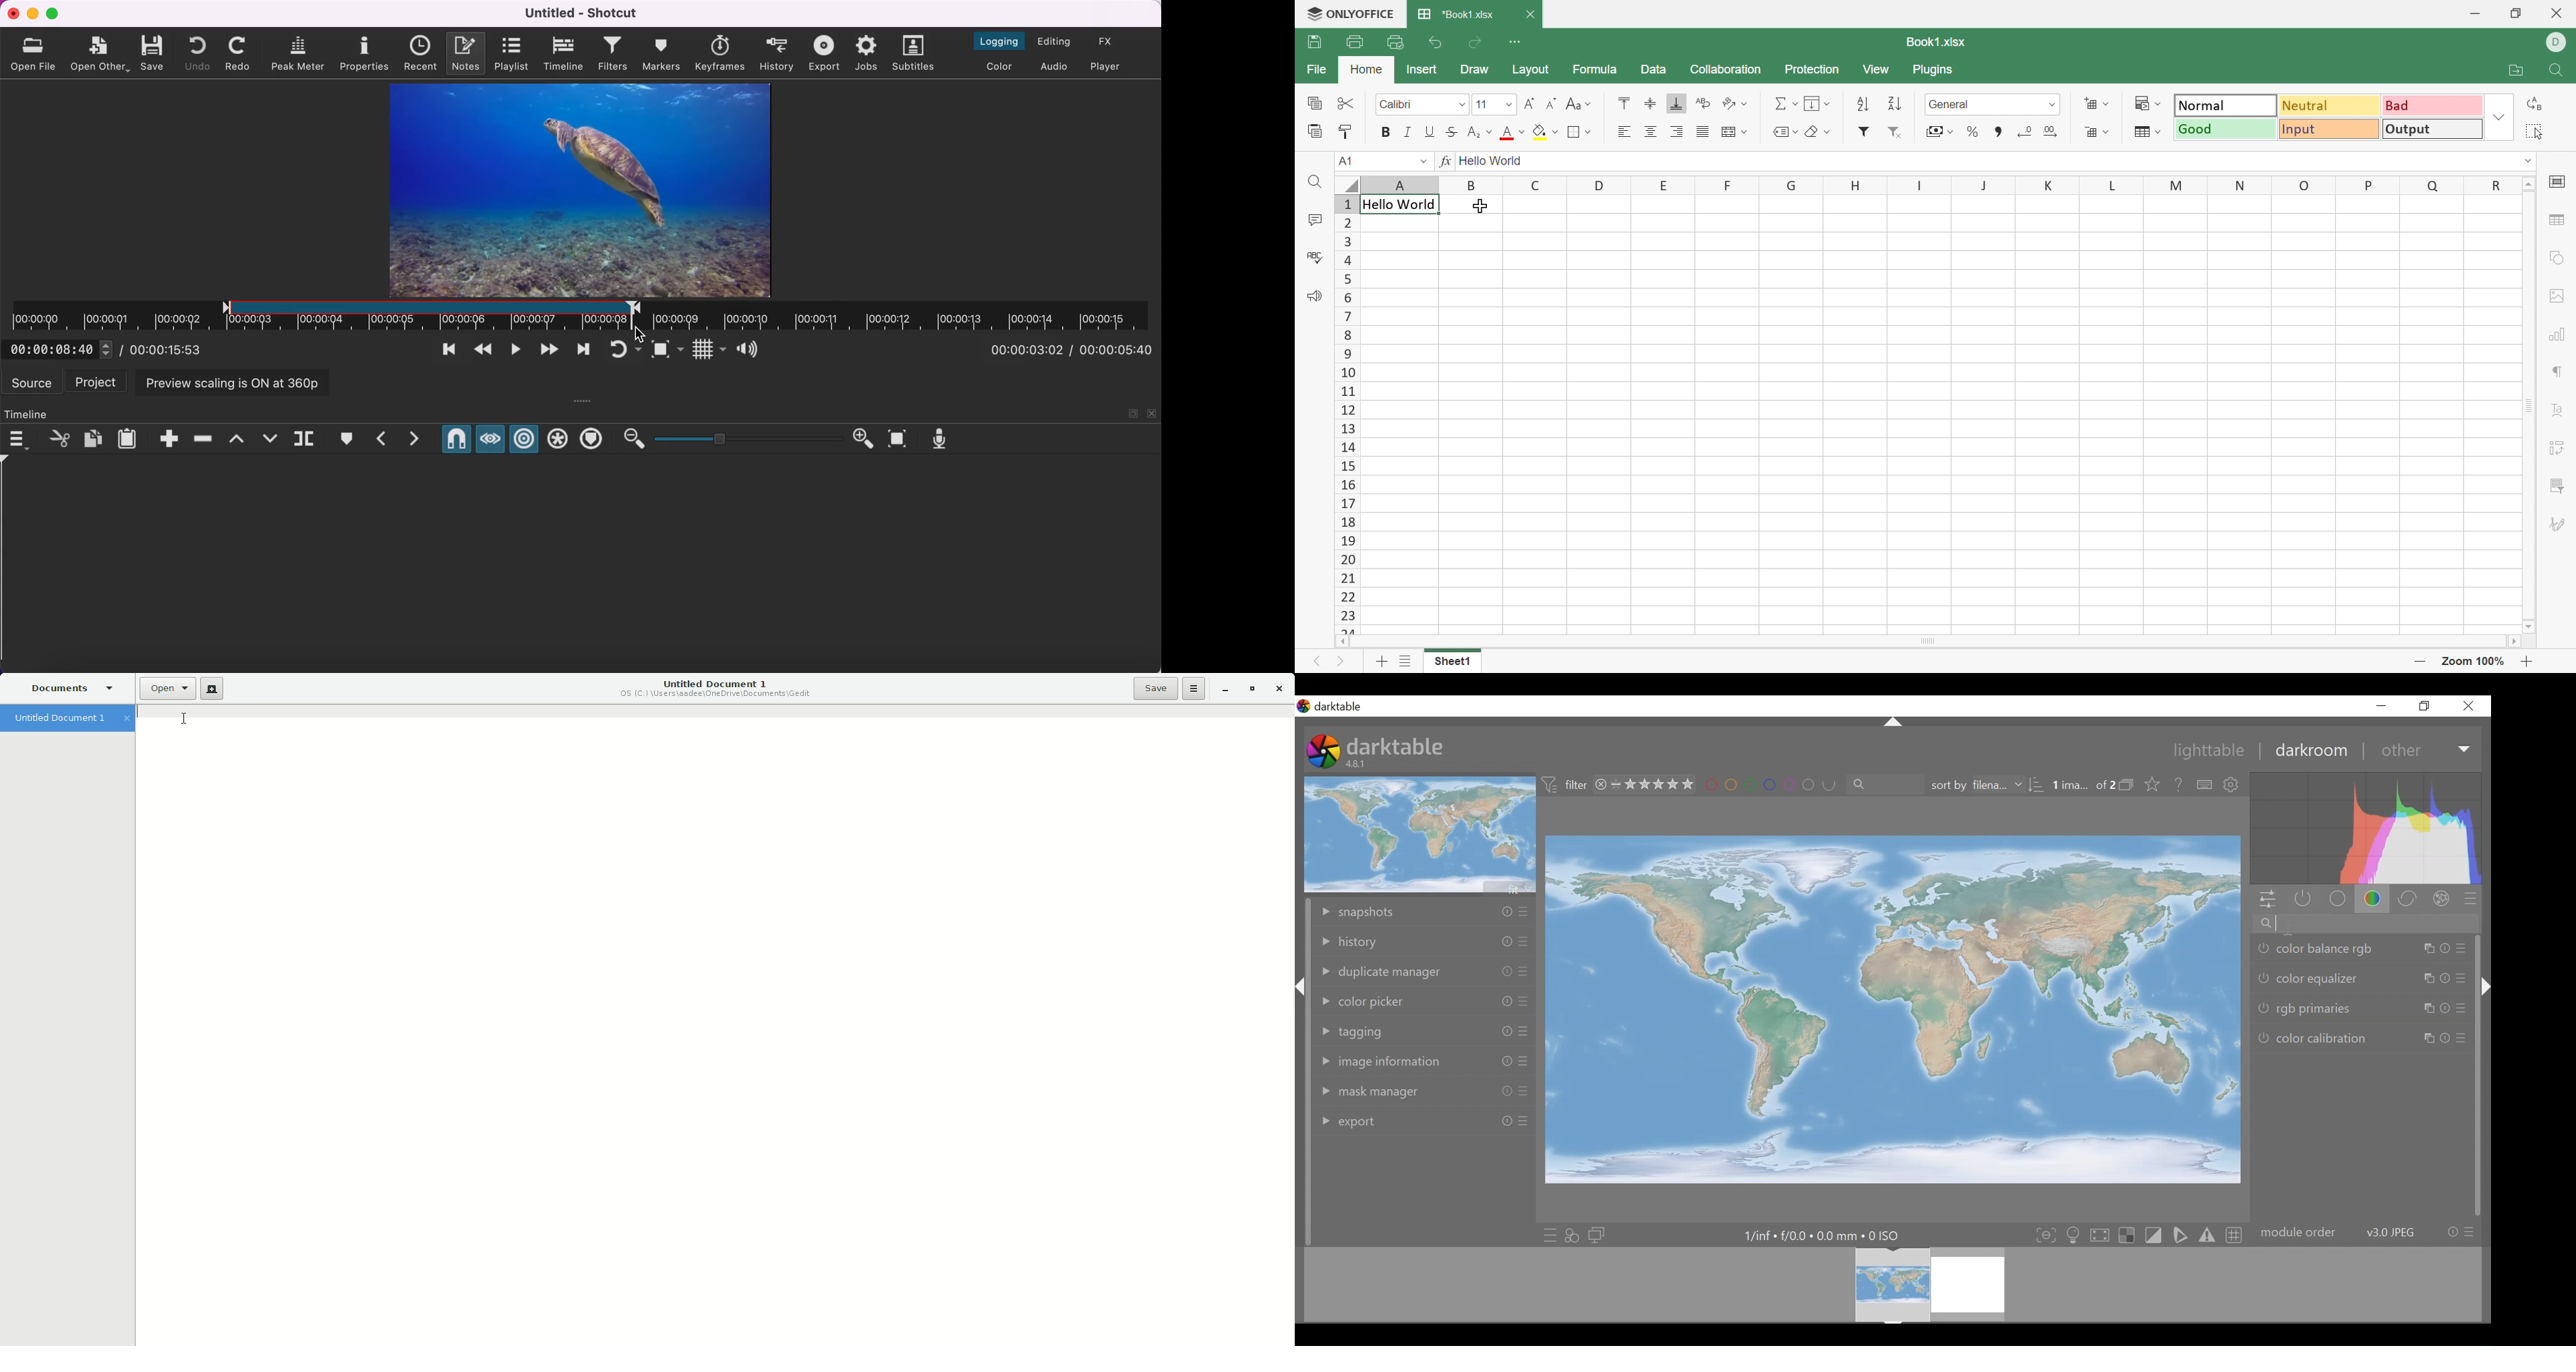 The image size is (2576, 1372). What do you see at coordinates (1939, 131) in the screenshot?
I see `Accounting style` at bounding box center [1939, 131].